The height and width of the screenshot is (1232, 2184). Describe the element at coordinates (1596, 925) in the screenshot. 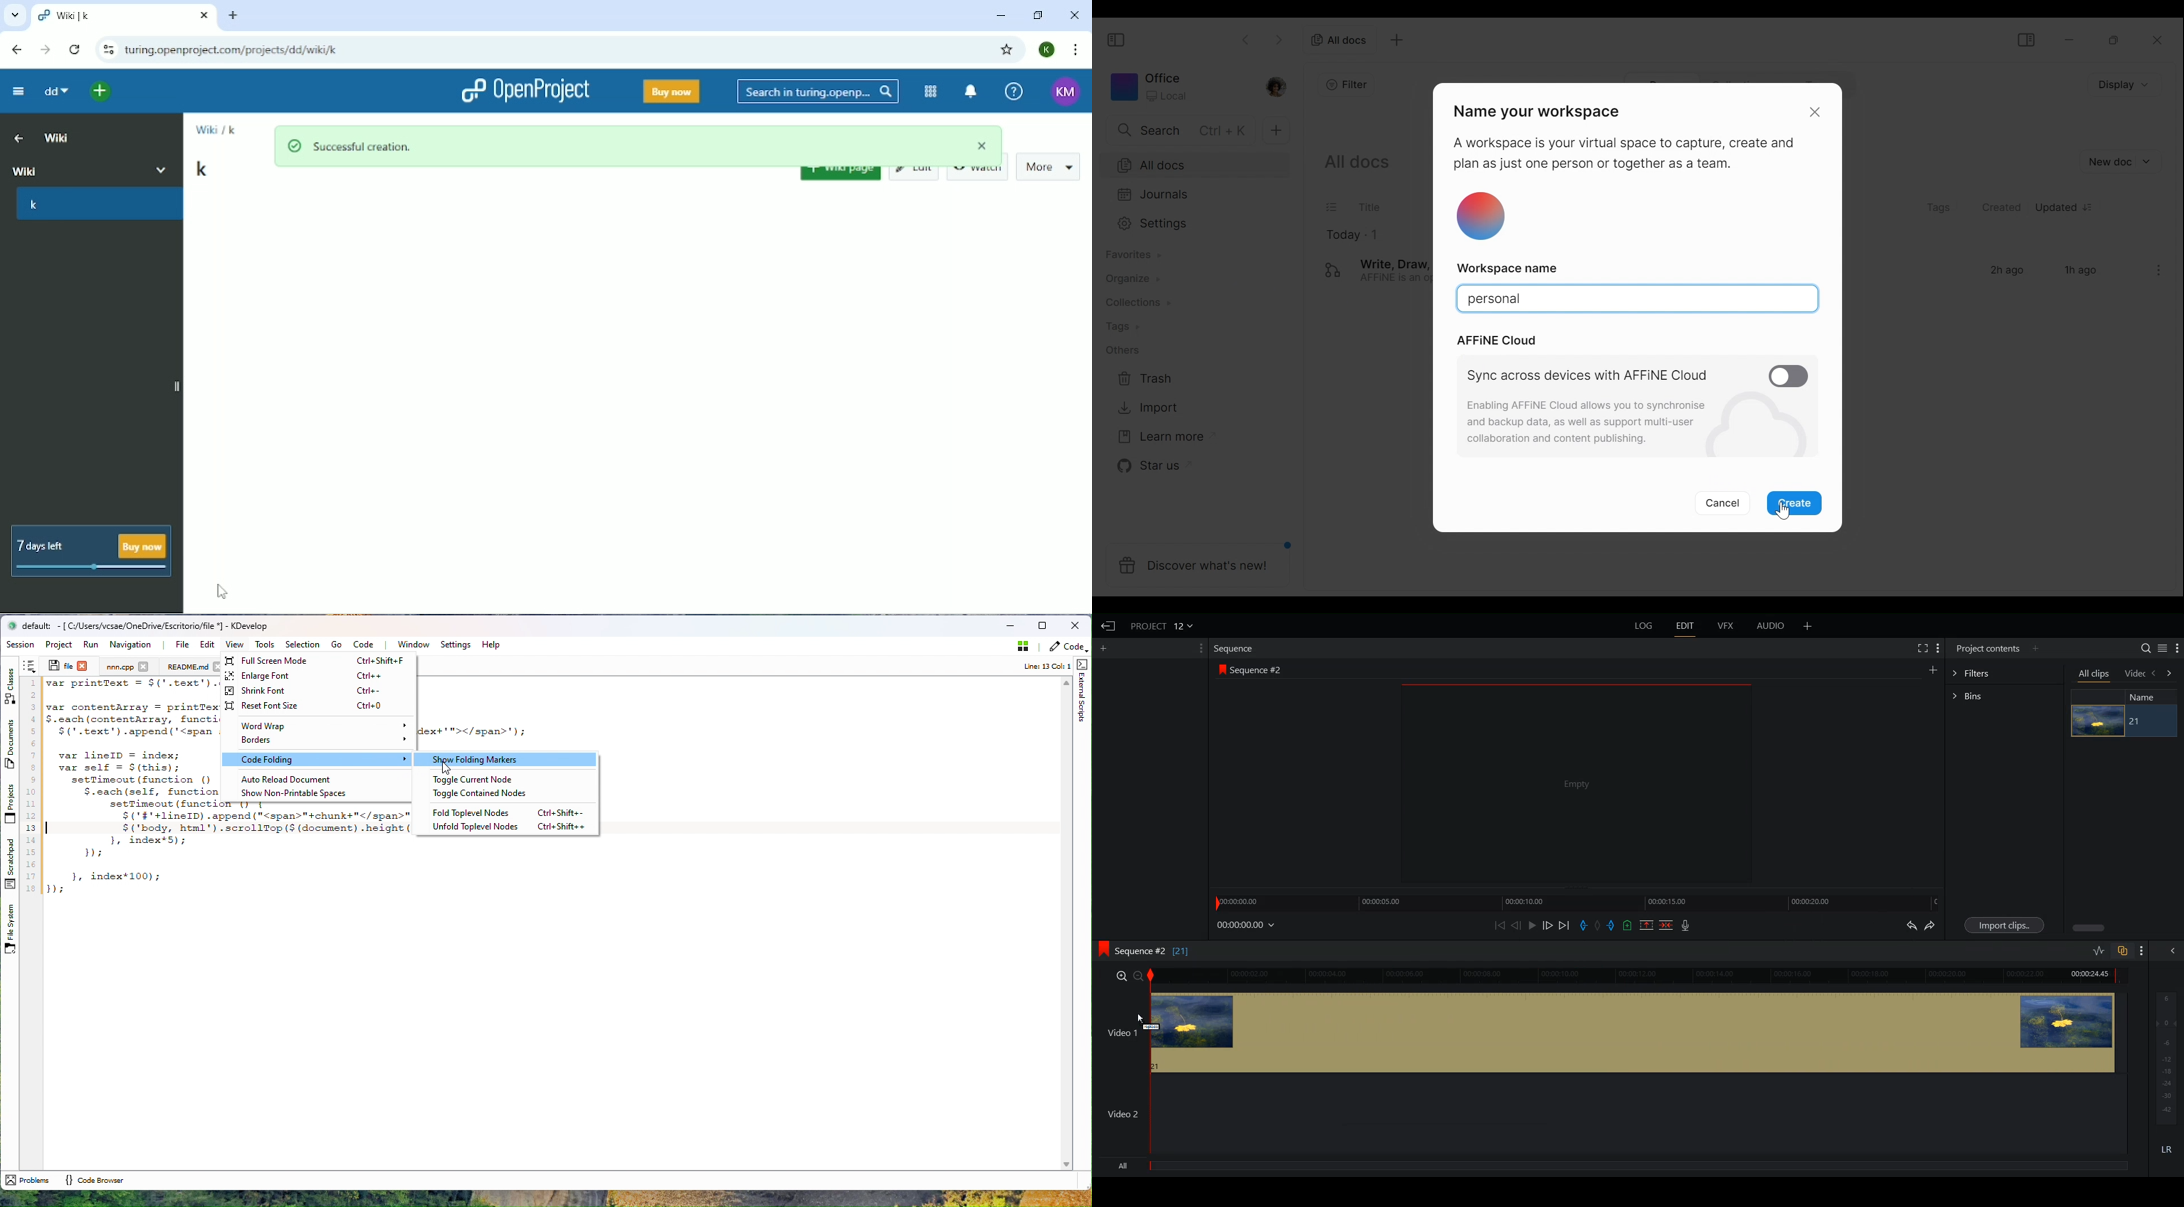

I see `Clear All Marks` at that location.